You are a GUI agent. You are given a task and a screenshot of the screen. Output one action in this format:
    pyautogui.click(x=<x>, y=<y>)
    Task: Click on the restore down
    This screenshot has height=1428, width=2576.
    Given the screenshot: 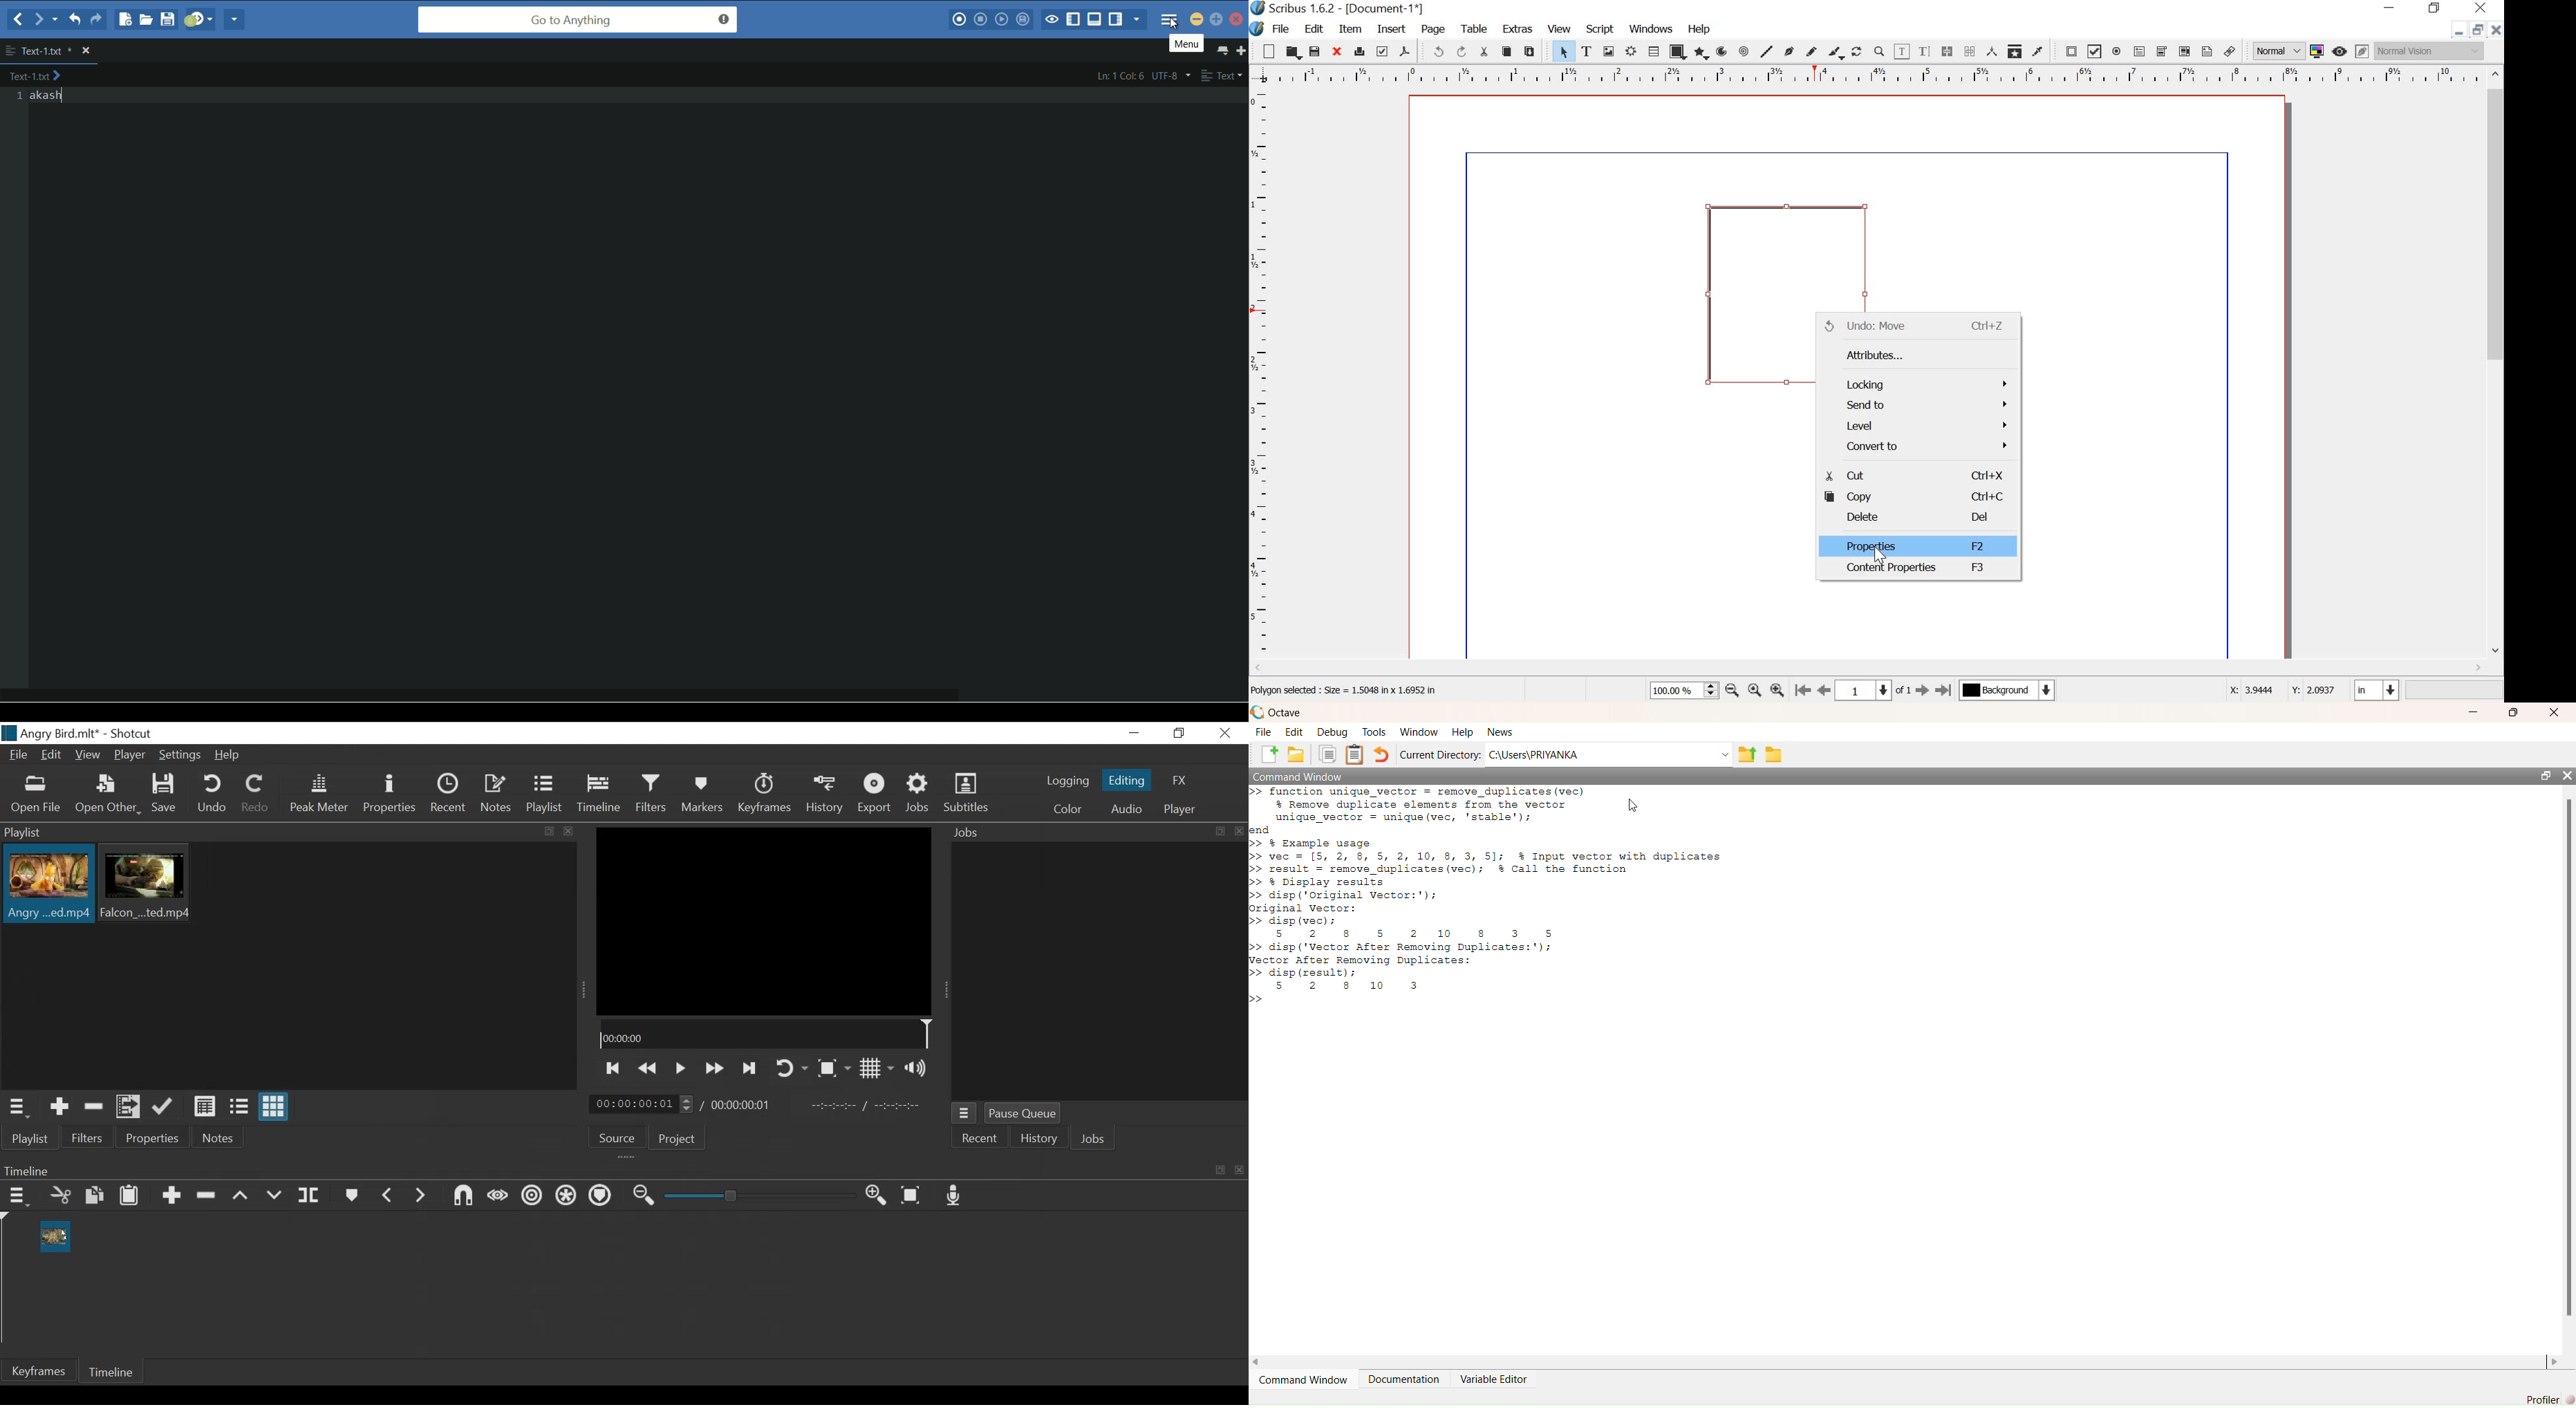 What is the action you would take?
    pyautogui.click(x=2434, y=8)
    